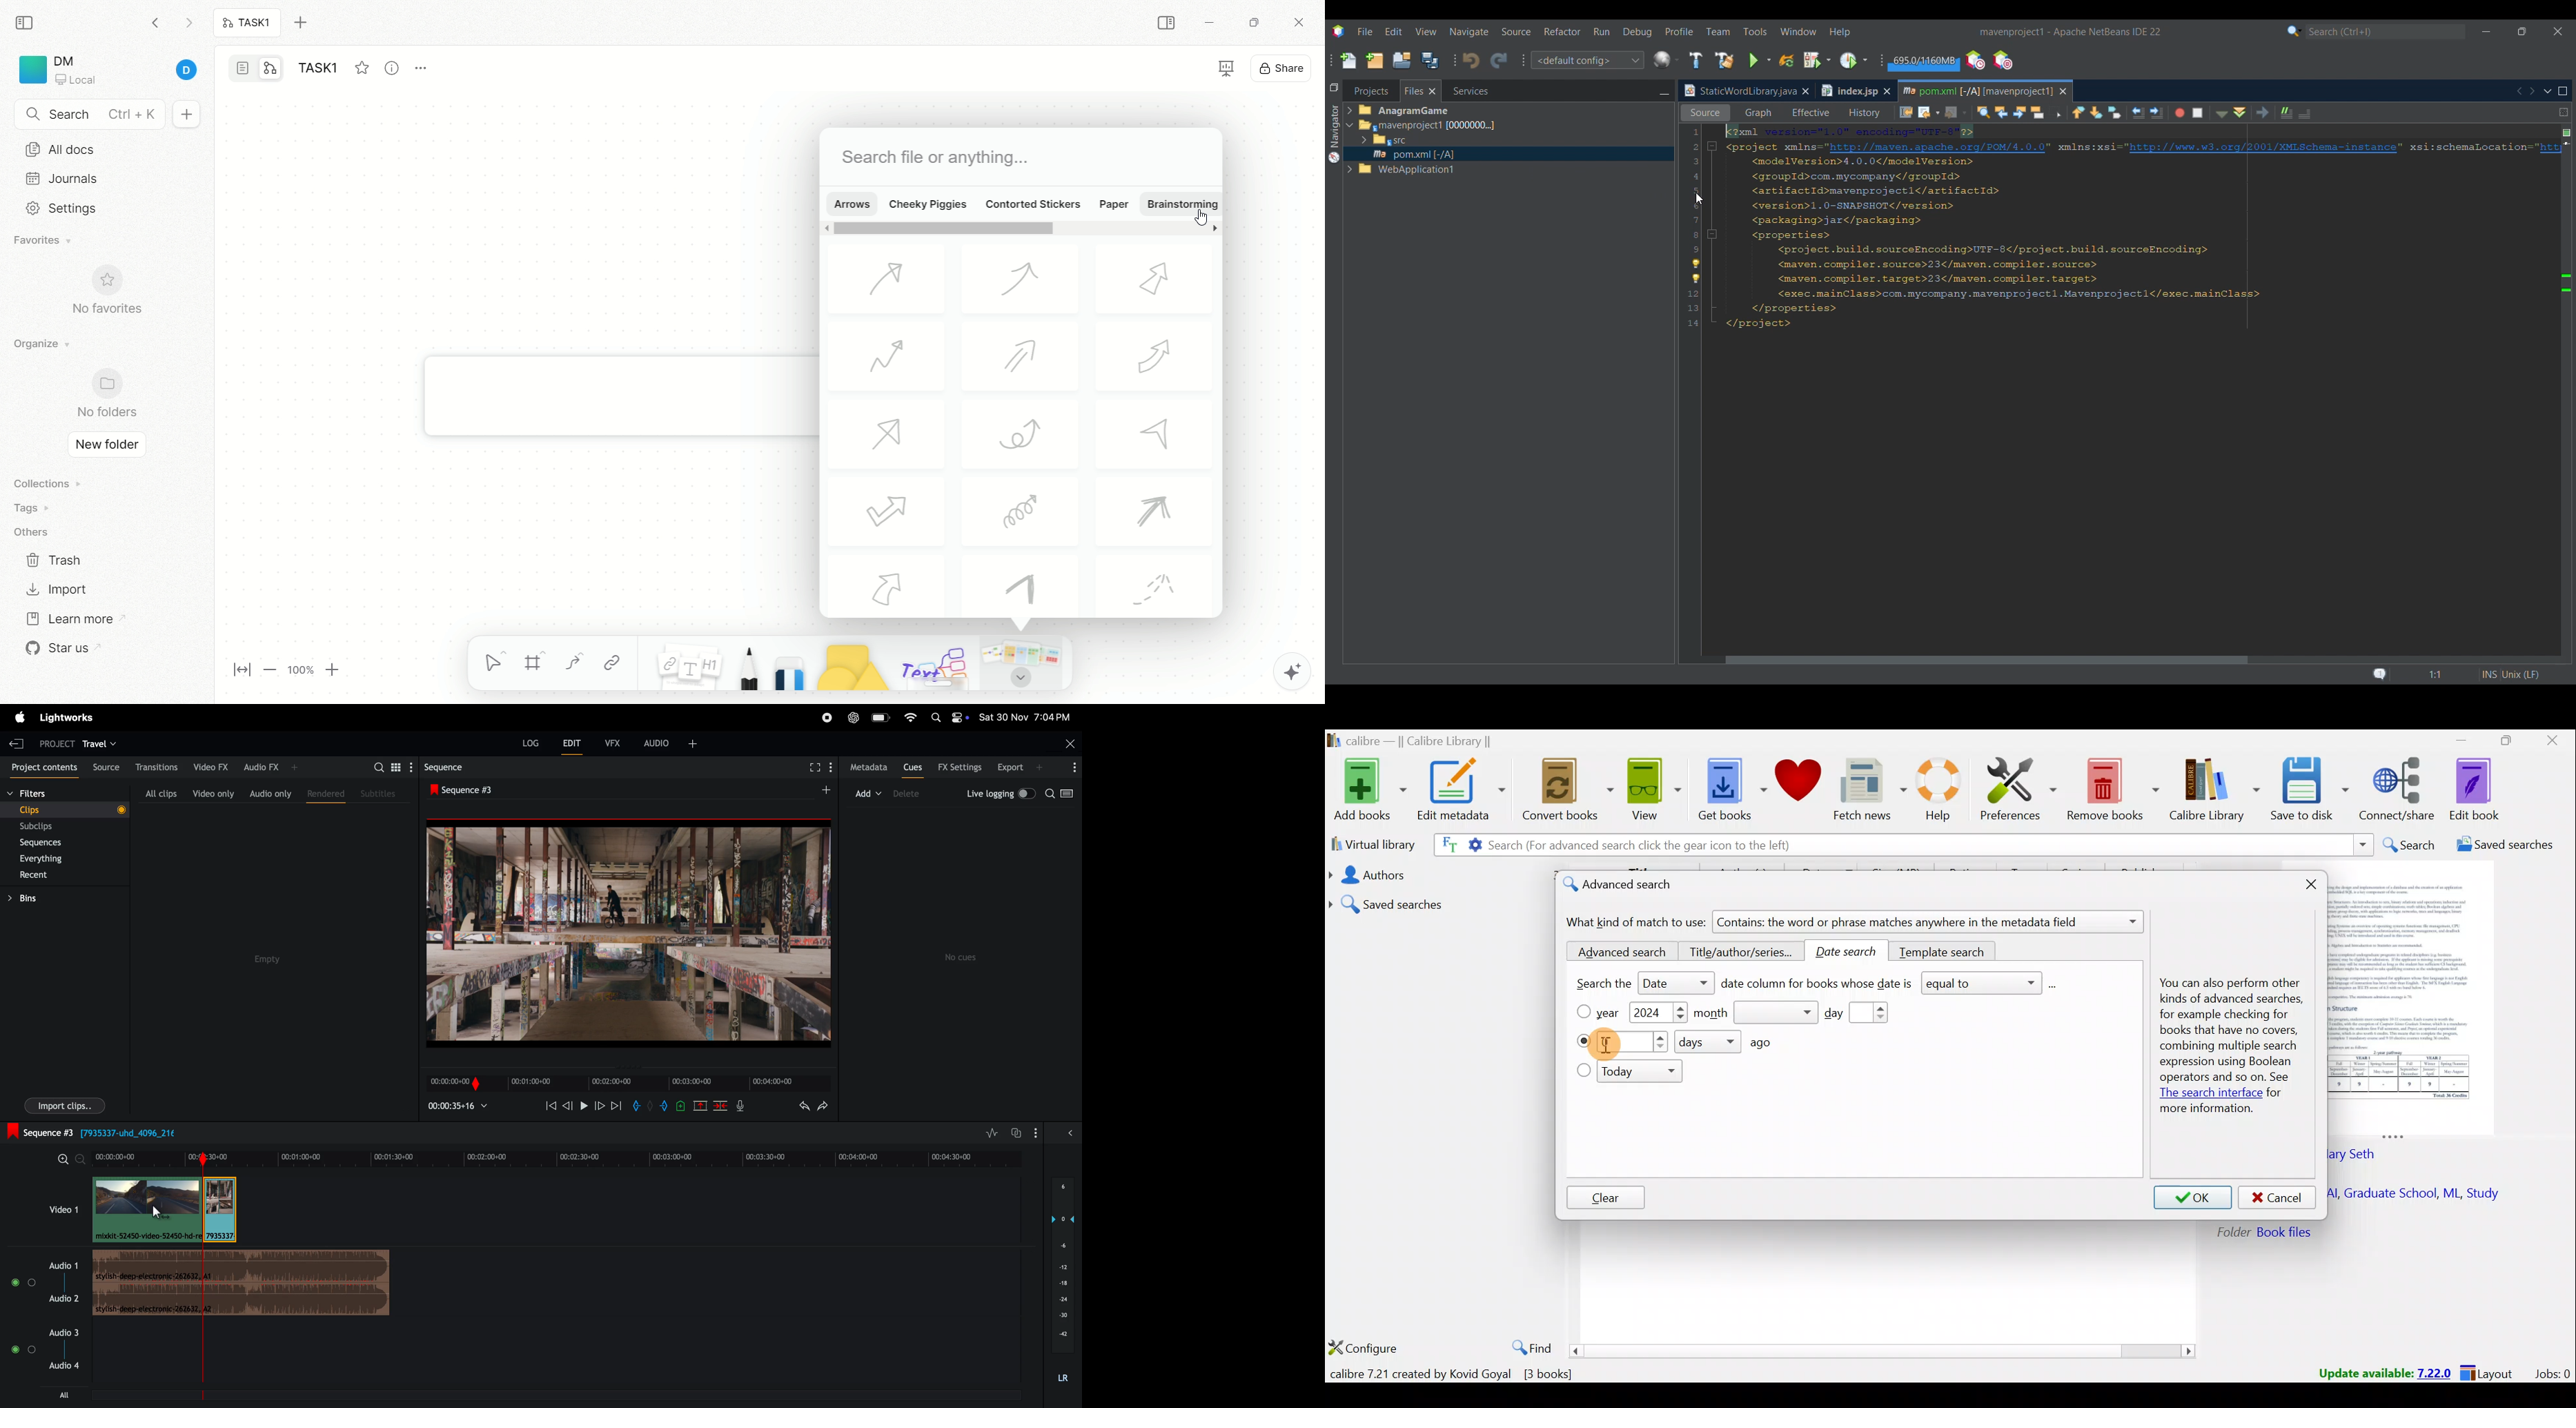 This screenshot has width=2576, height=1428. What do you see at coordinates (1866, 1013) in the screenshot?
I see `Day` at bounding box center [1866, 1013].